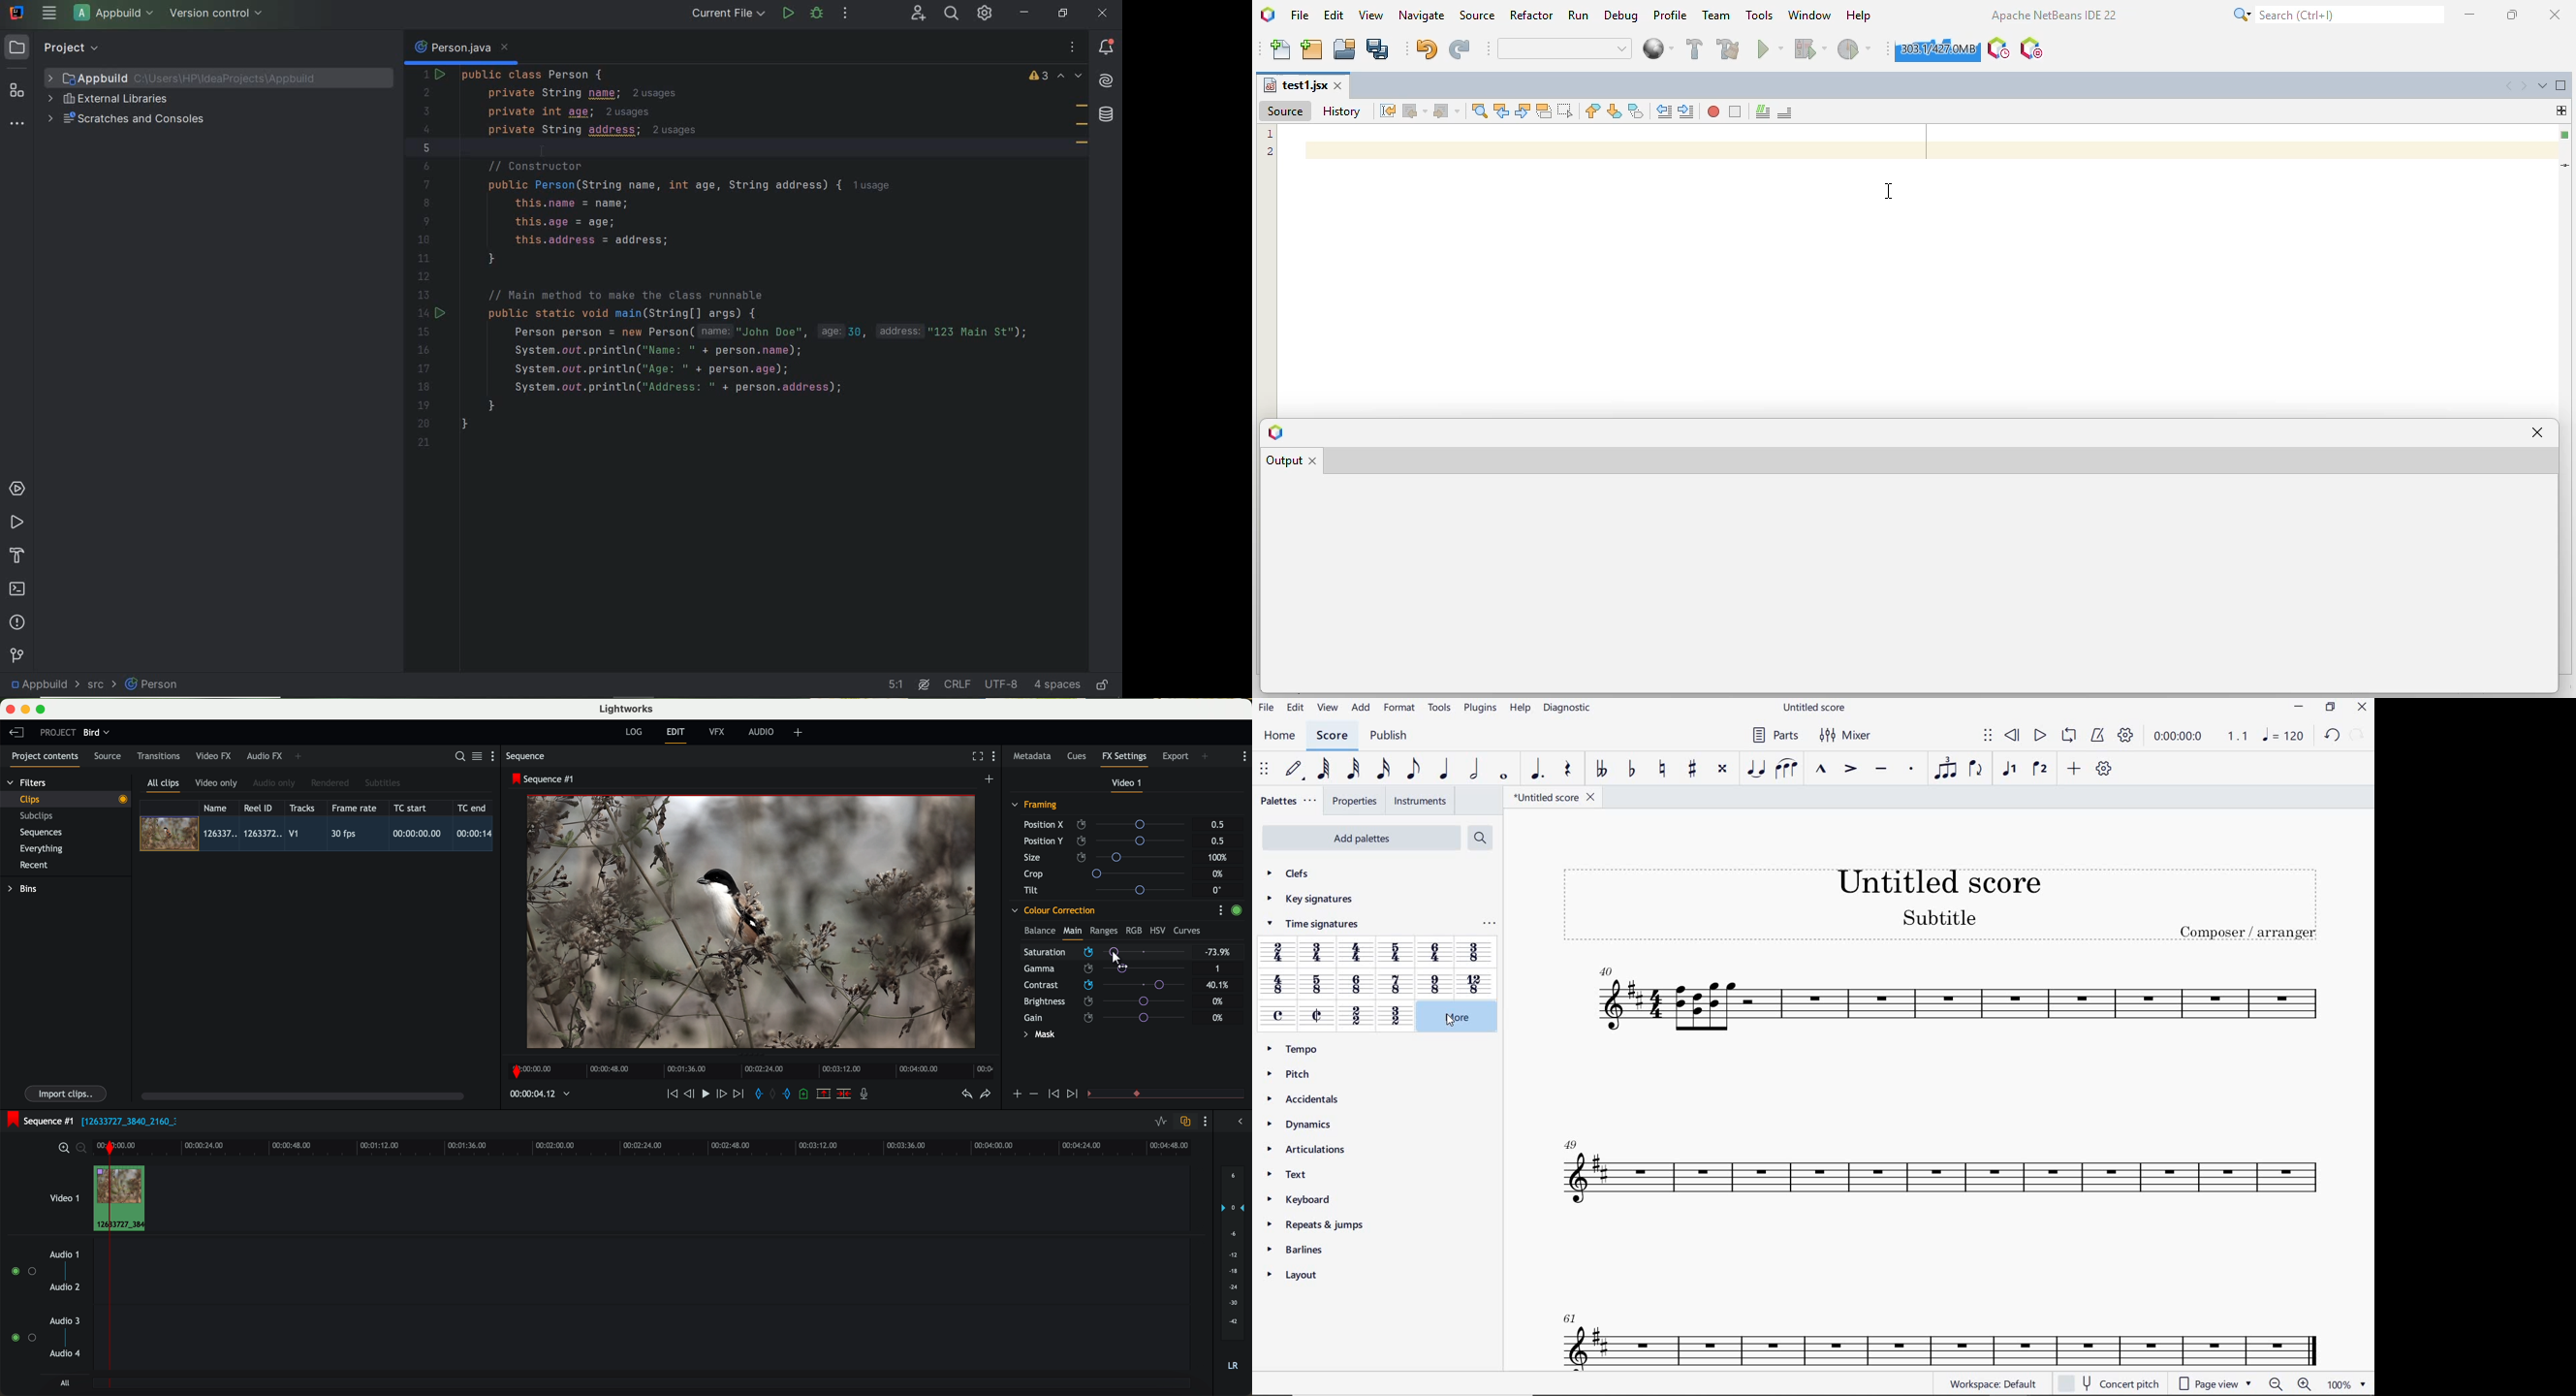  I want to click on zoom in, so click(63, 1148).